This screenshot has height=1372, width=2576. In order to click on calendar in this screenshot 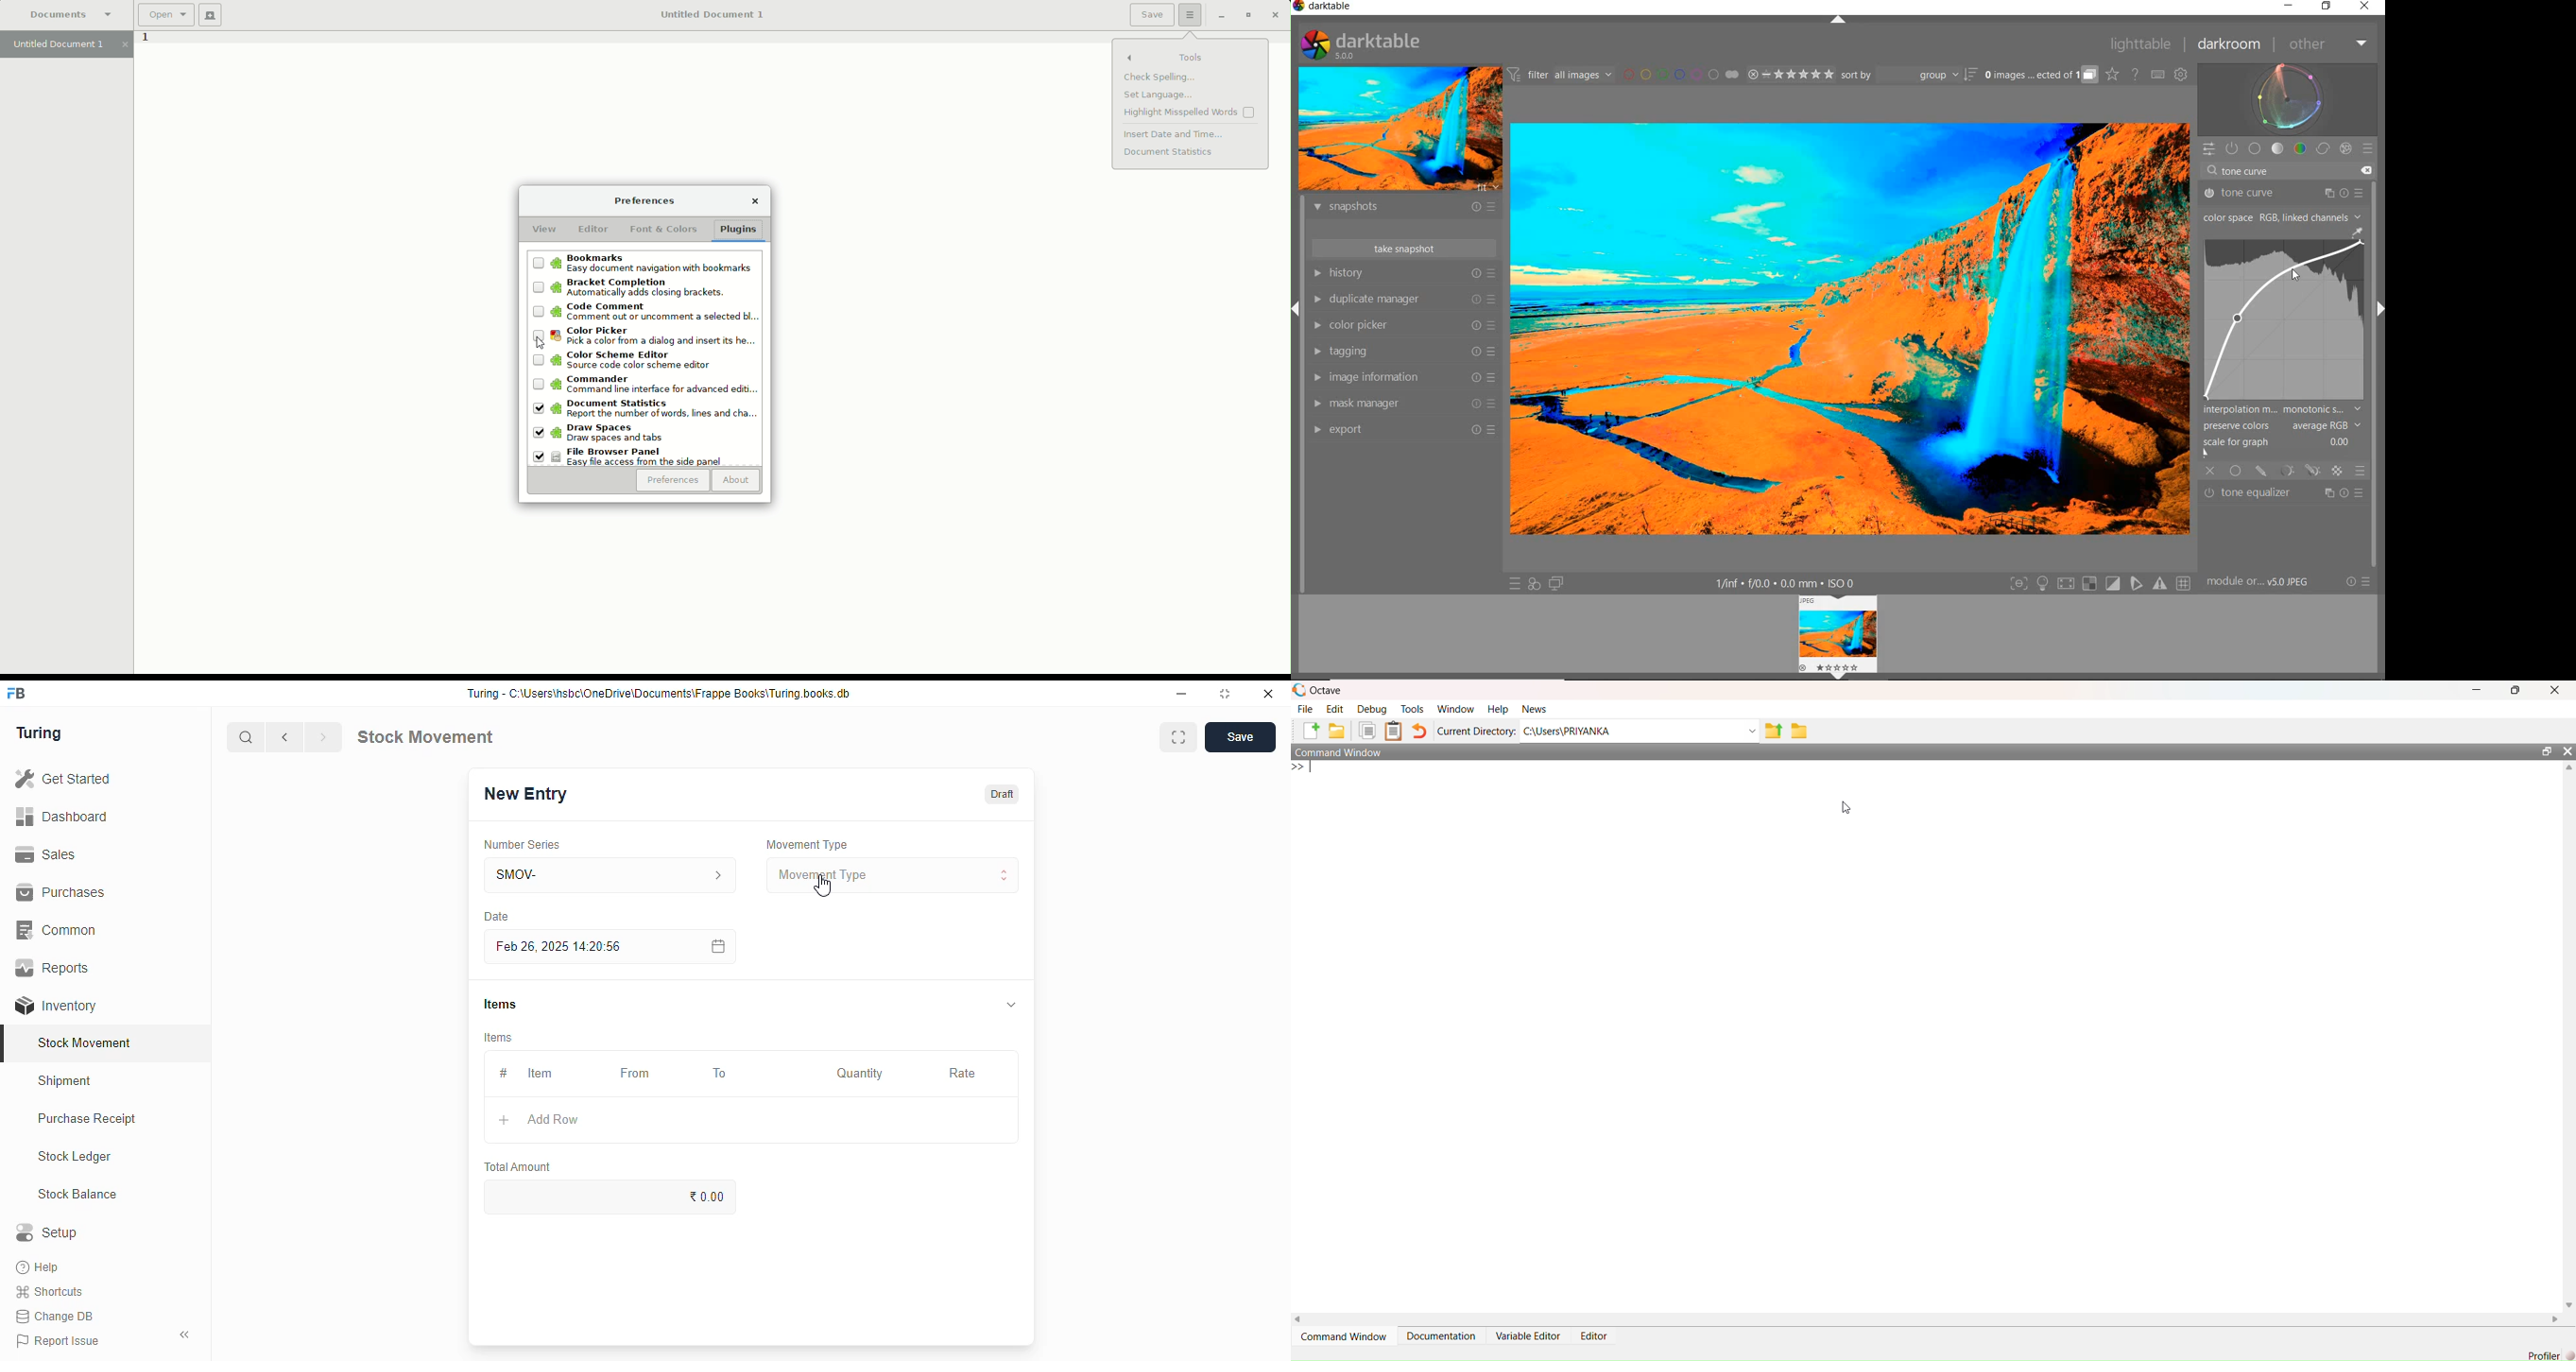, I will do `click(716, 946)`.